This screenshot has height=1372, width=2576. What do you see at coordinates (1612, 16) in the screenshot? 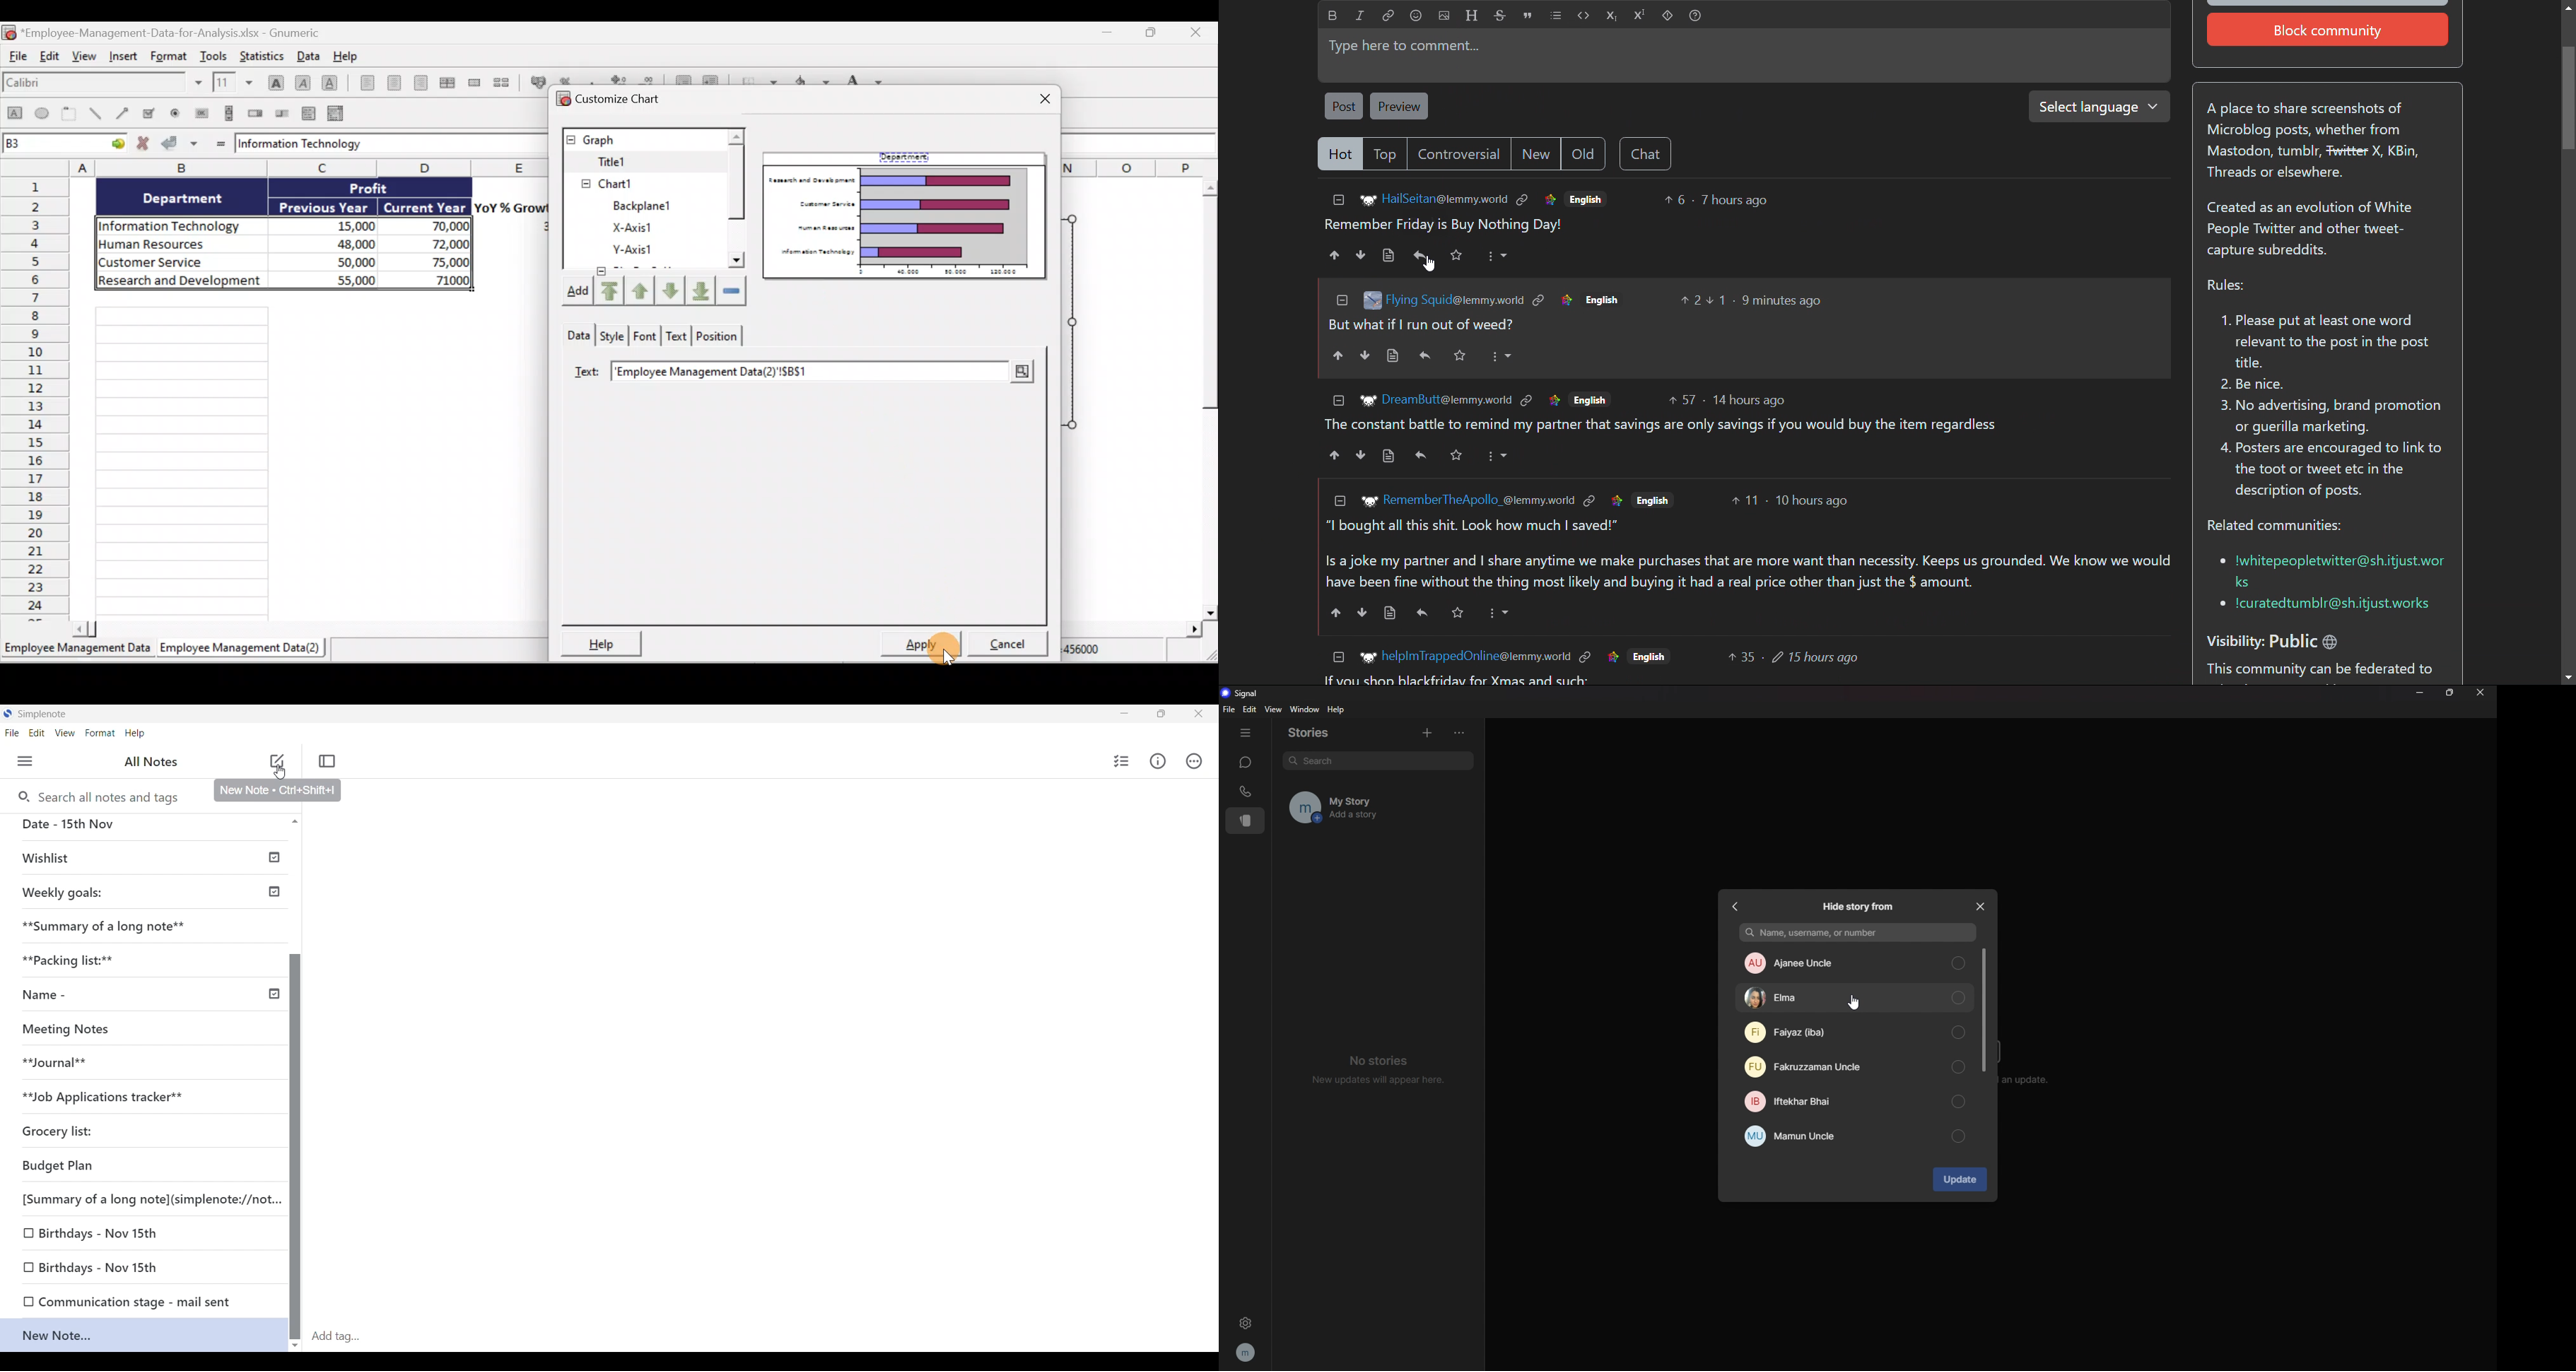
I see `subscript` at bounding box center [1612, 16].